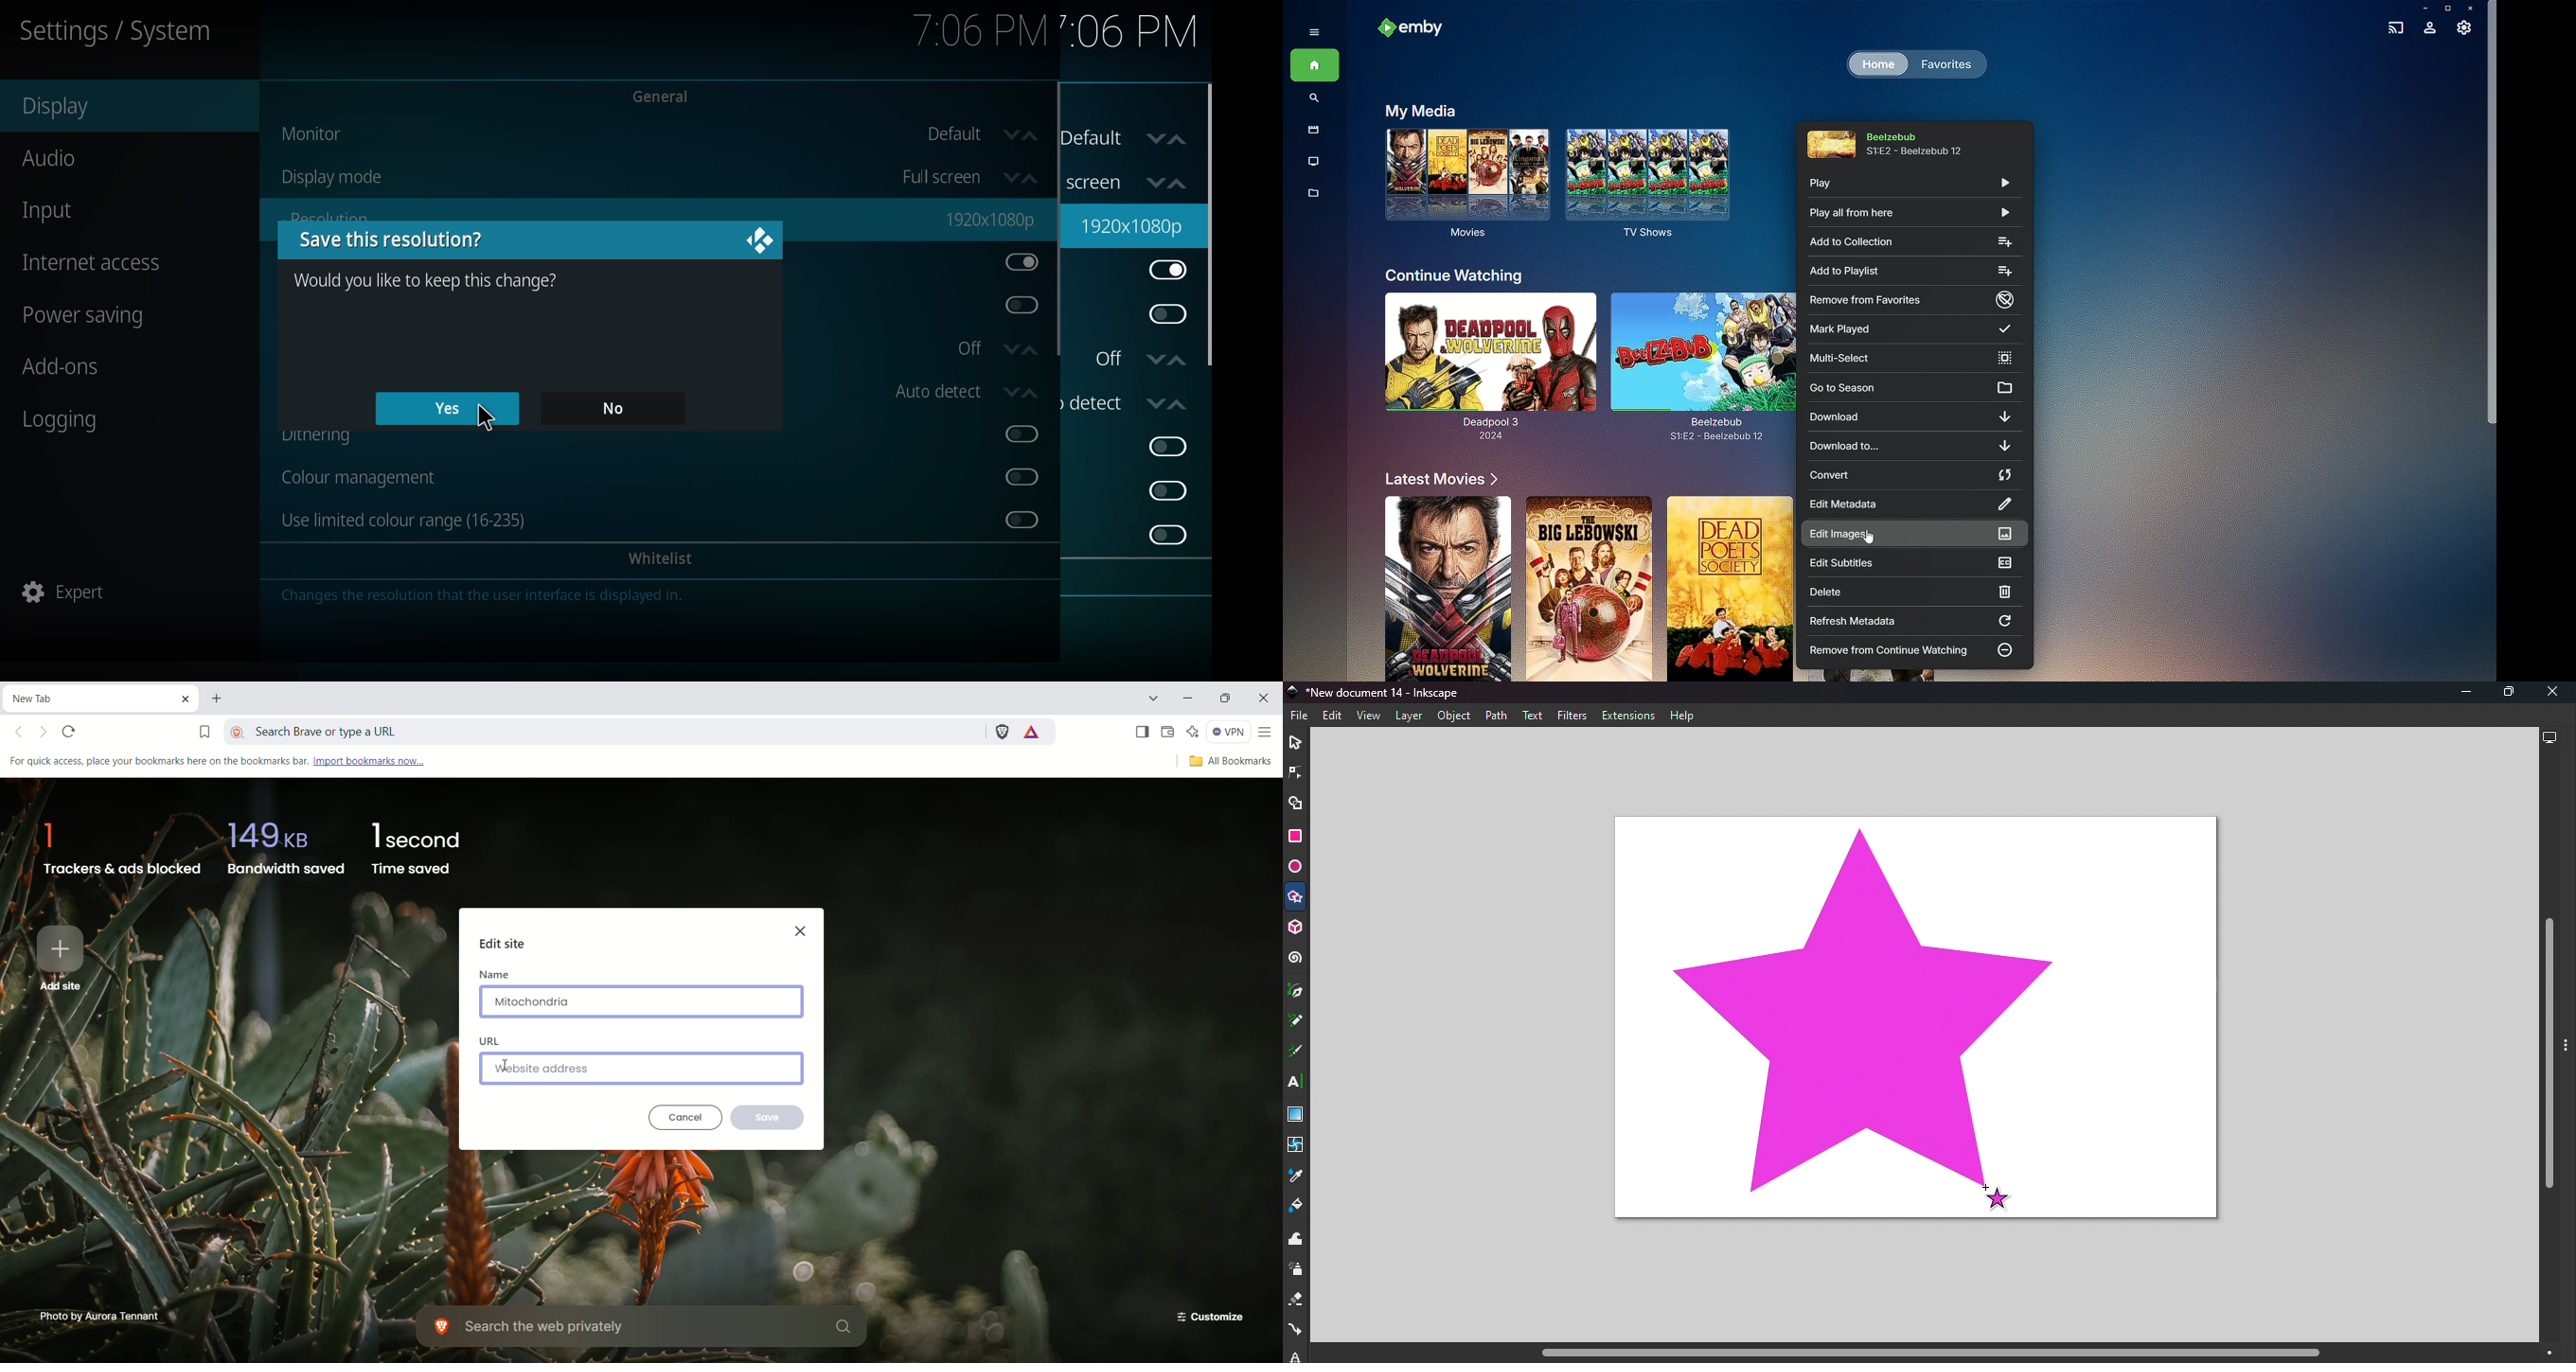 The width and height of the screenshot is (2576, 1372). What do you see at coordinates (429, 280) in the screenshot?
I see `confirm change` at bounding box center [429, 280].